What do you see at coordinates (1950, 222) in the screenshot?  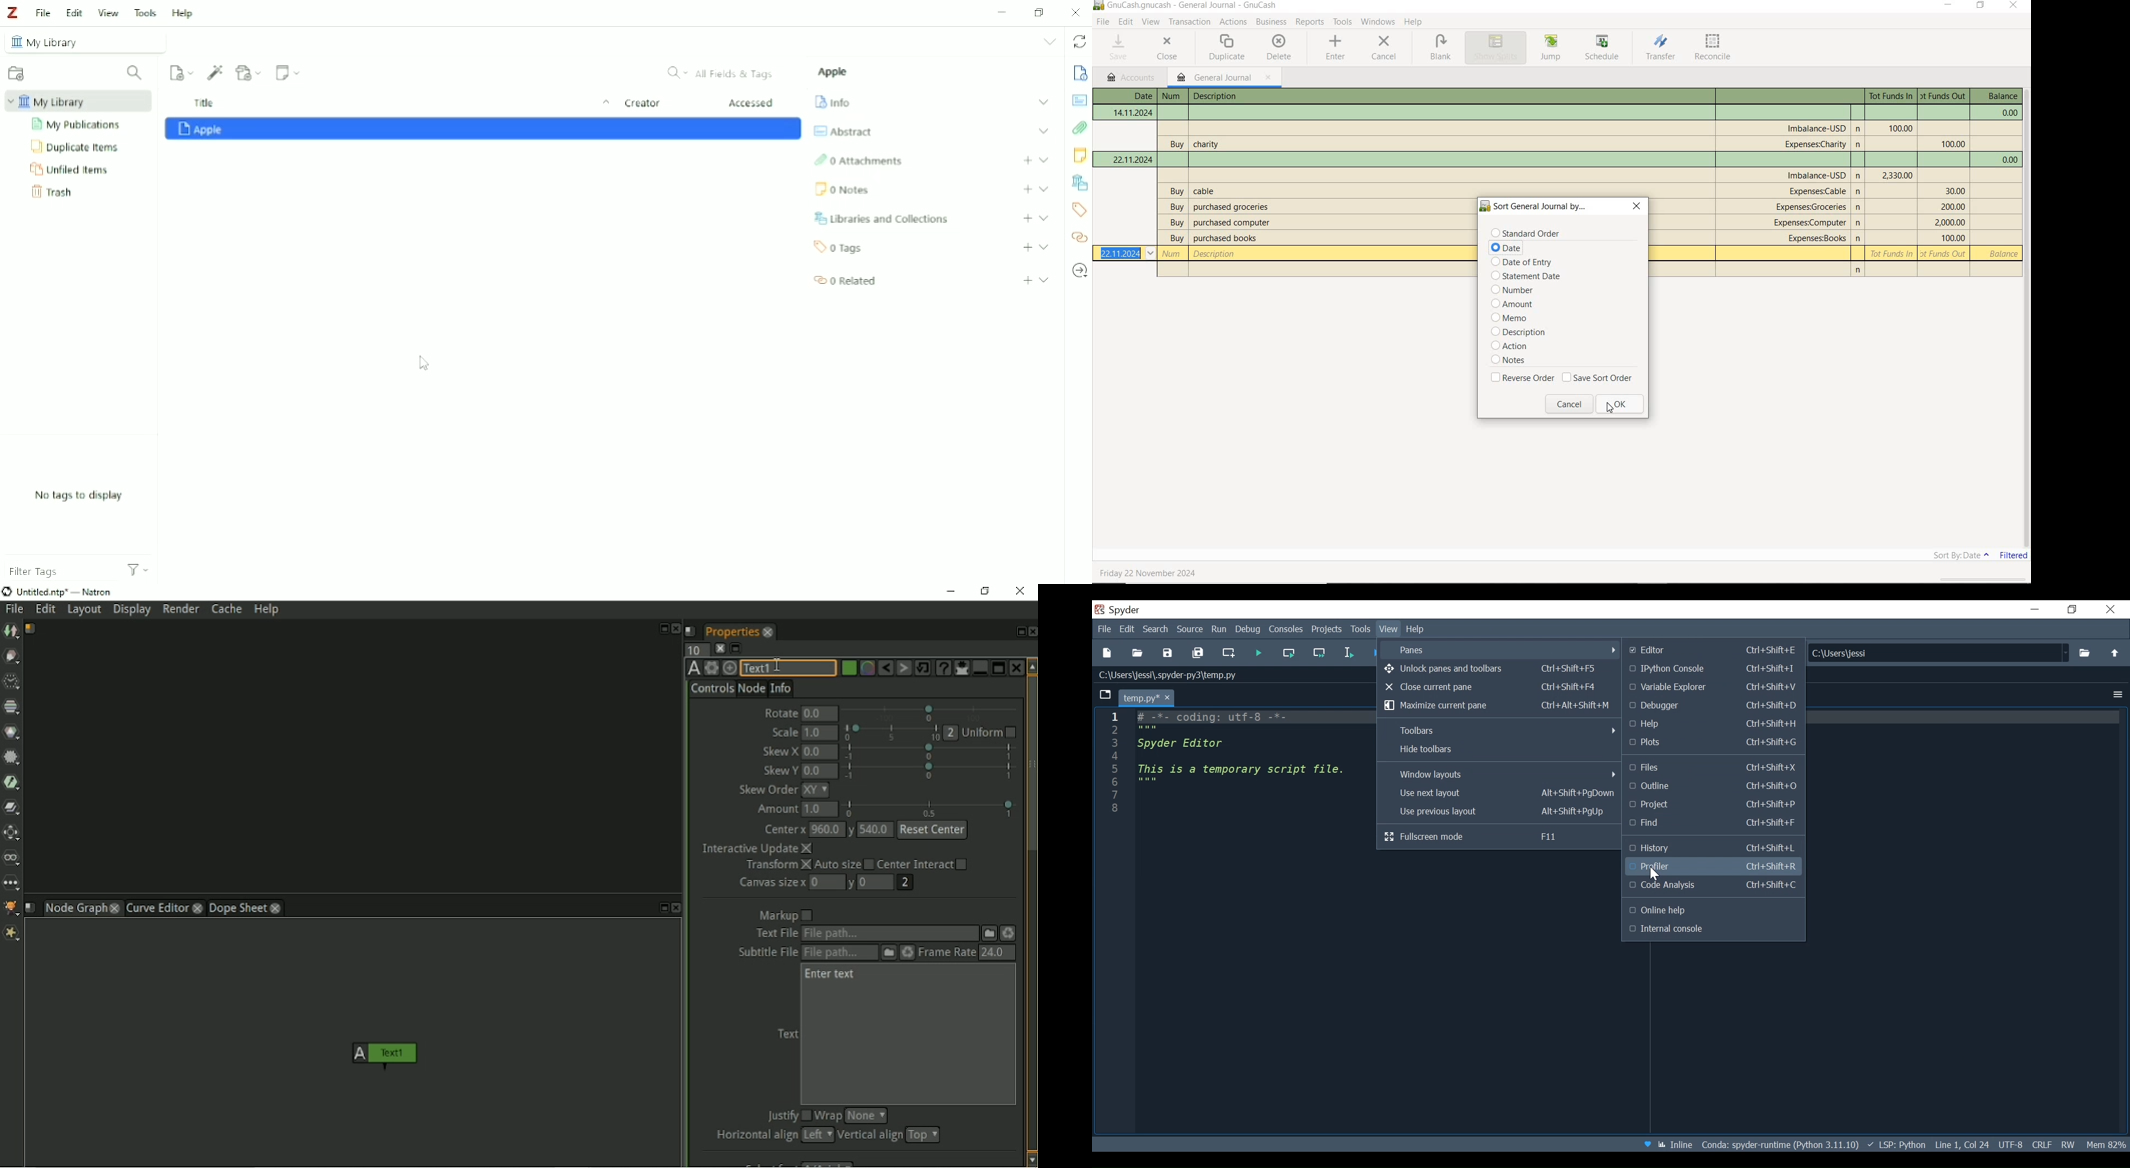 I see `Tot Funds Out` at bounding box center [1950, 222].